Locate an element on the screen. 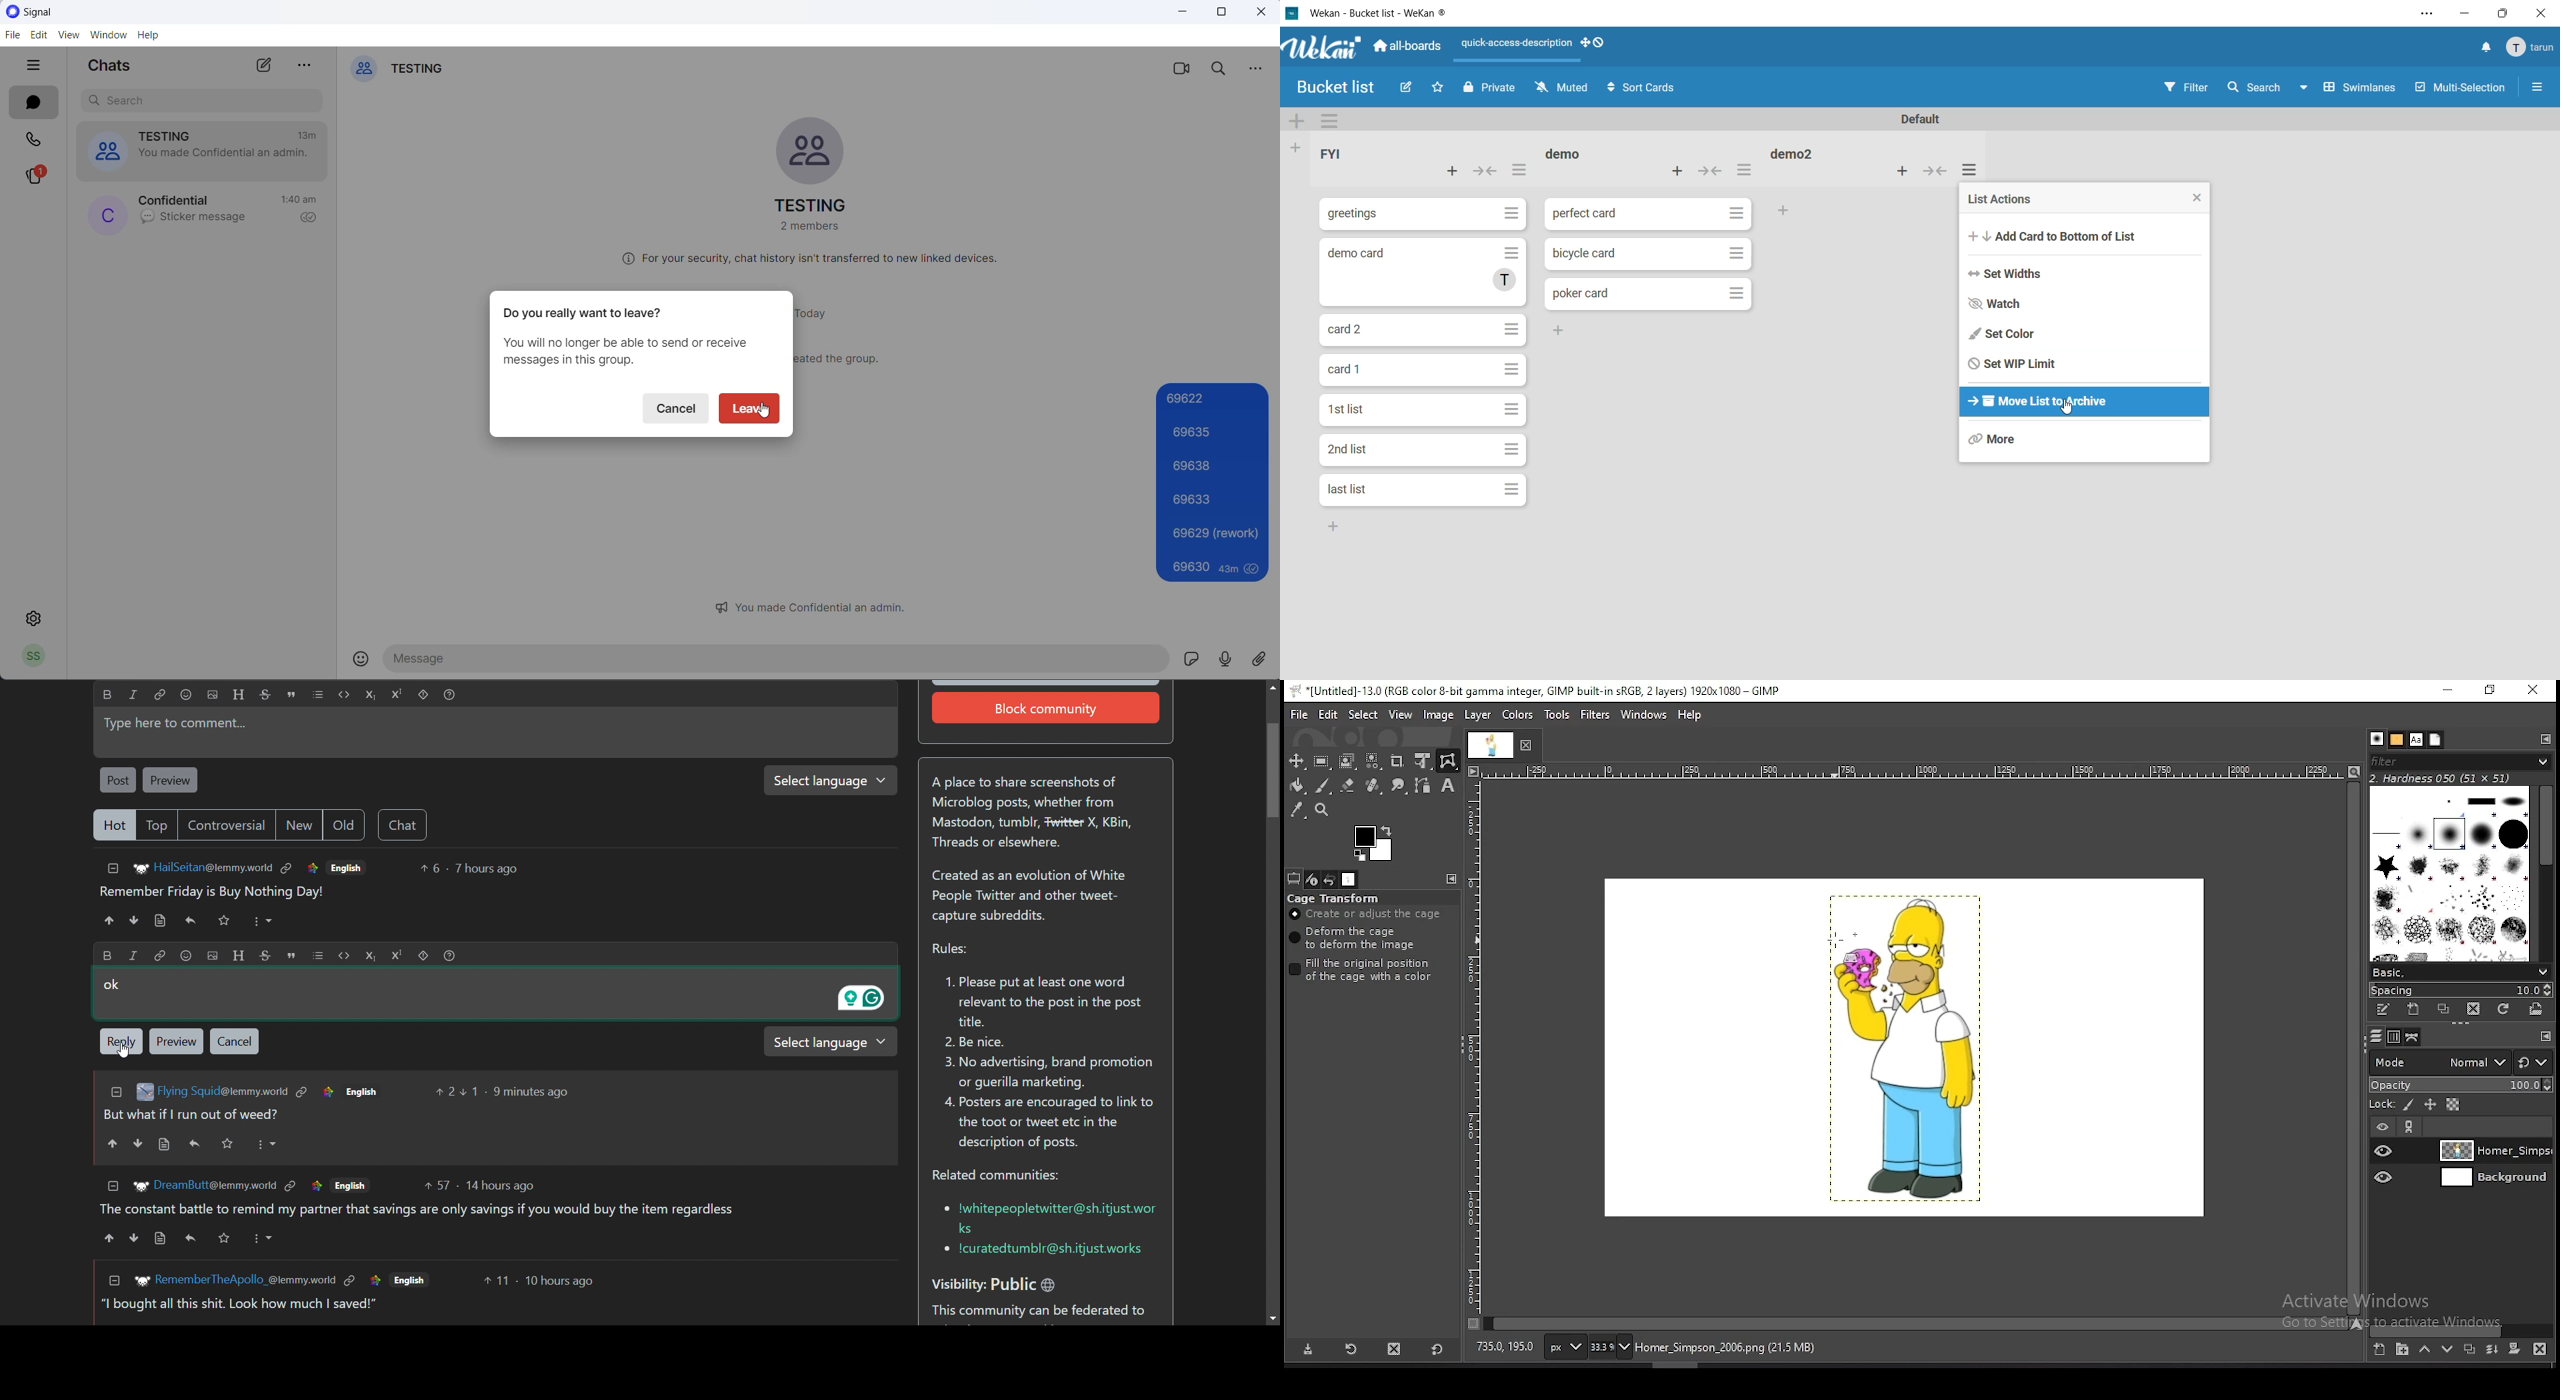 Image resolution: width=2576 pixels, height=1400 pixels. device status is located at coordinates (1311, 879).